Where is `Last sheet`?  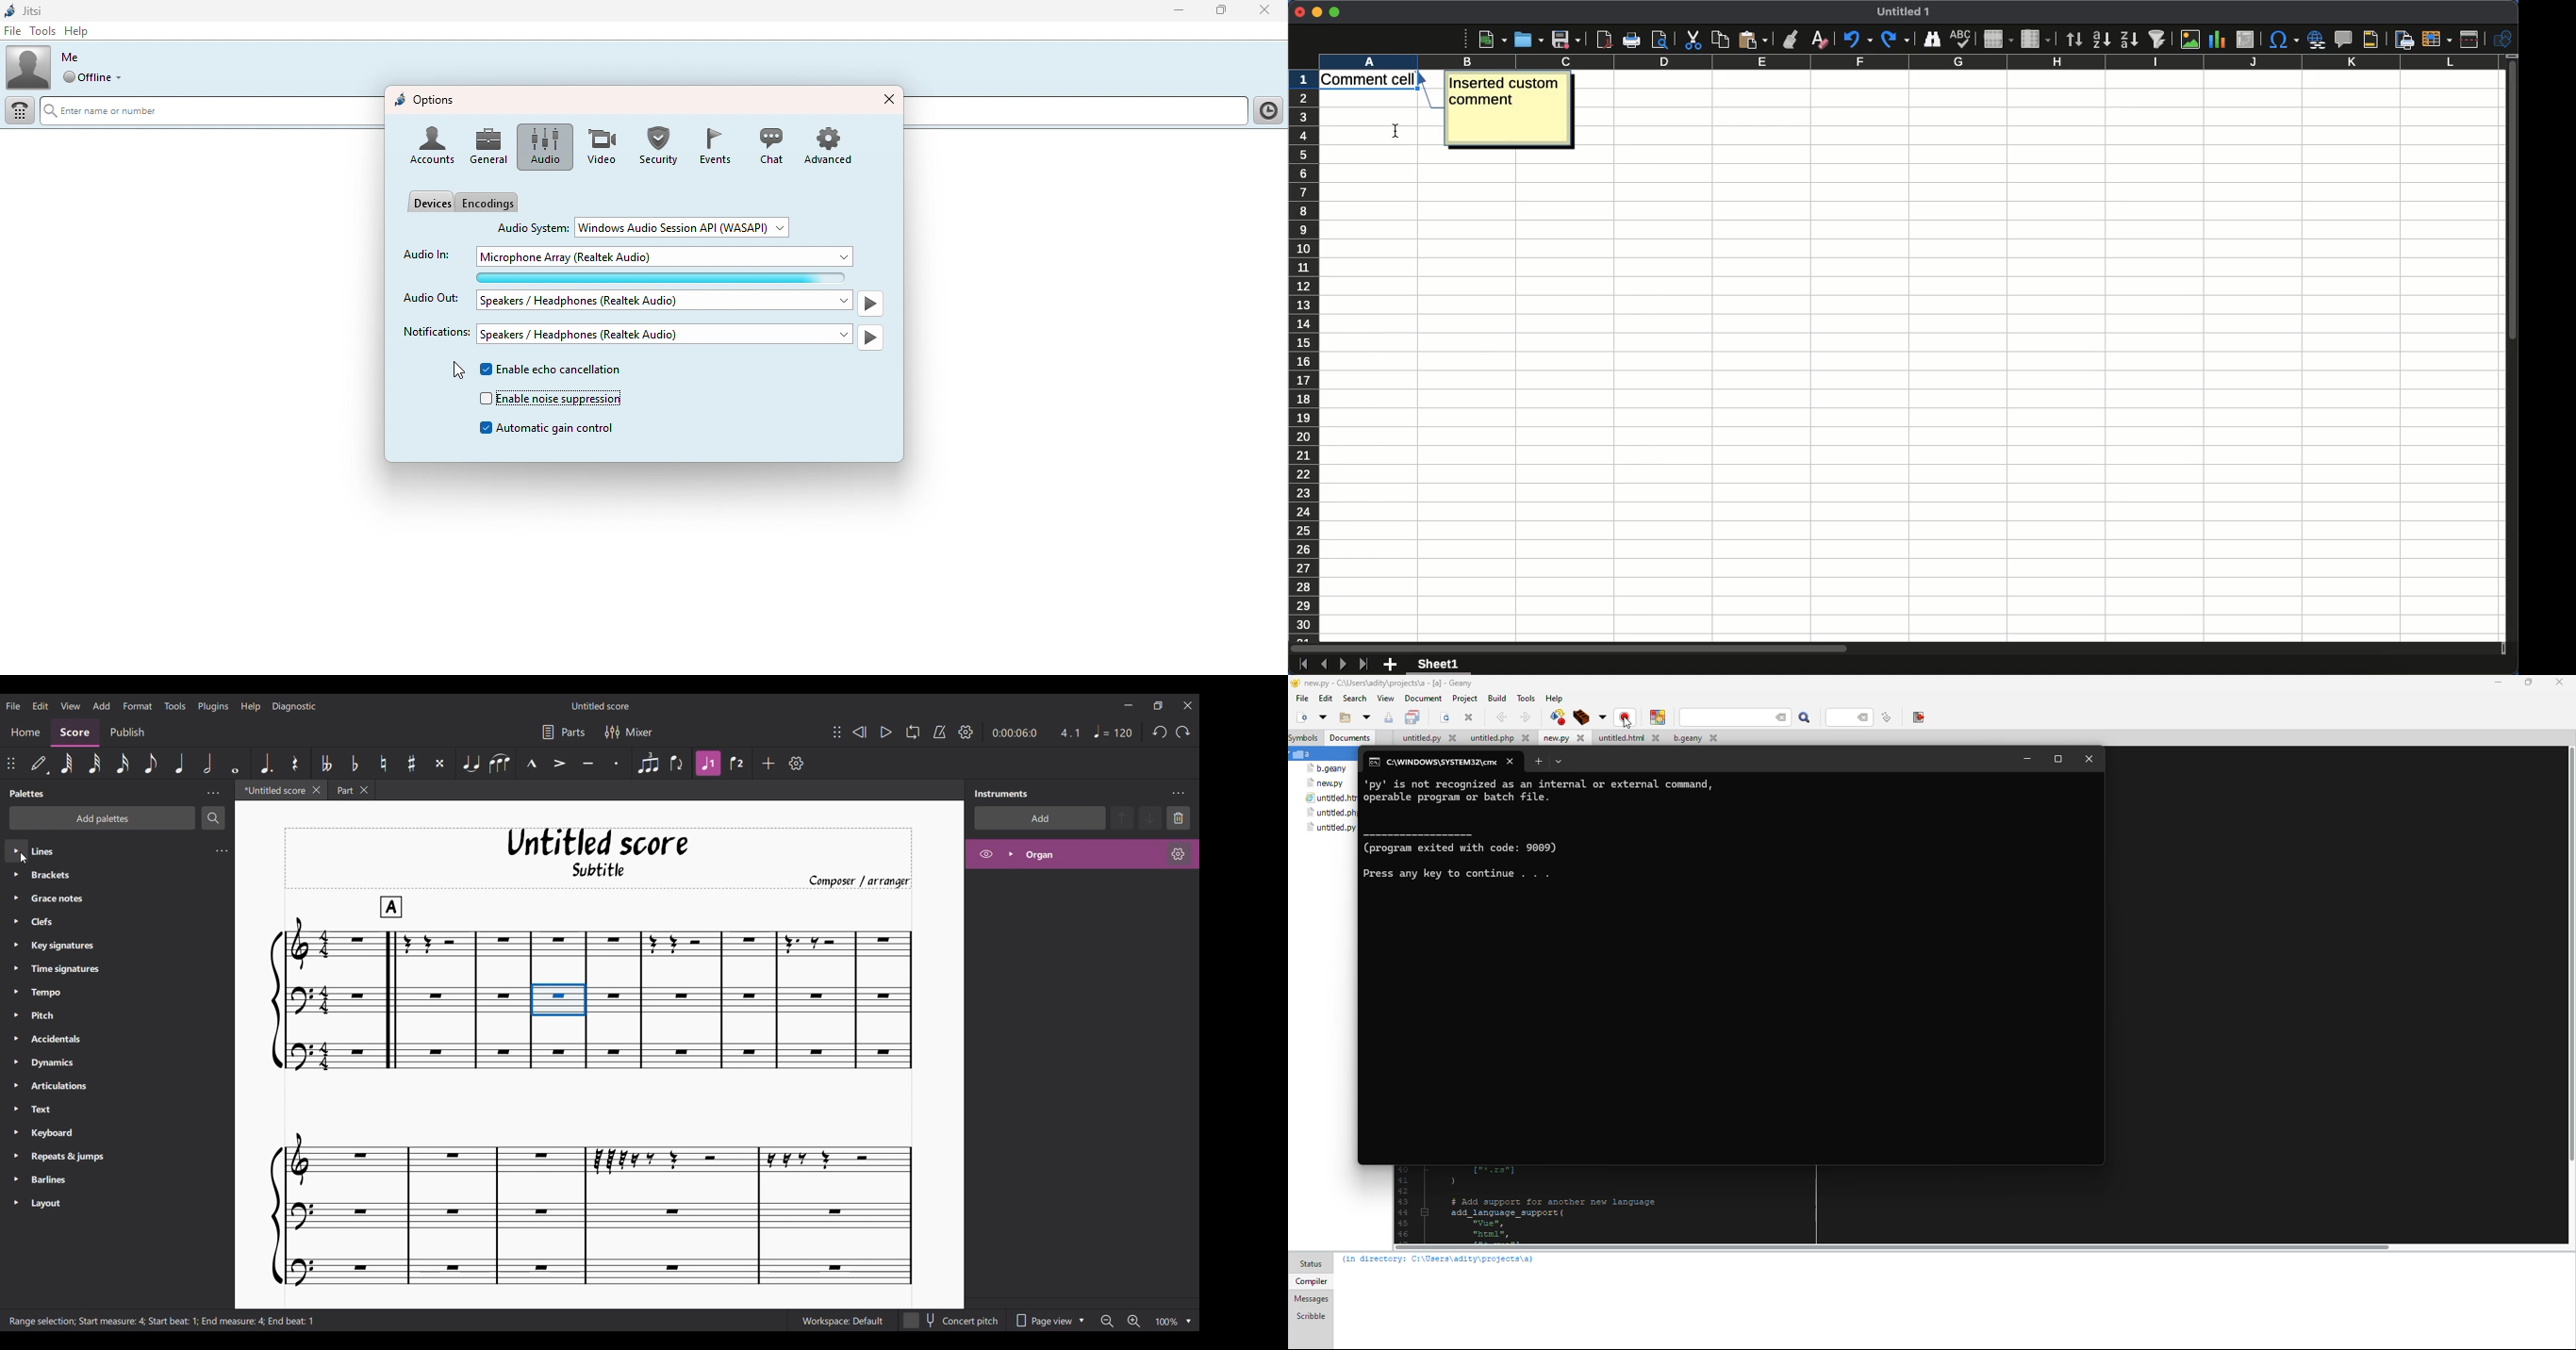 Last sheet is located at coordinates (1363, 665).